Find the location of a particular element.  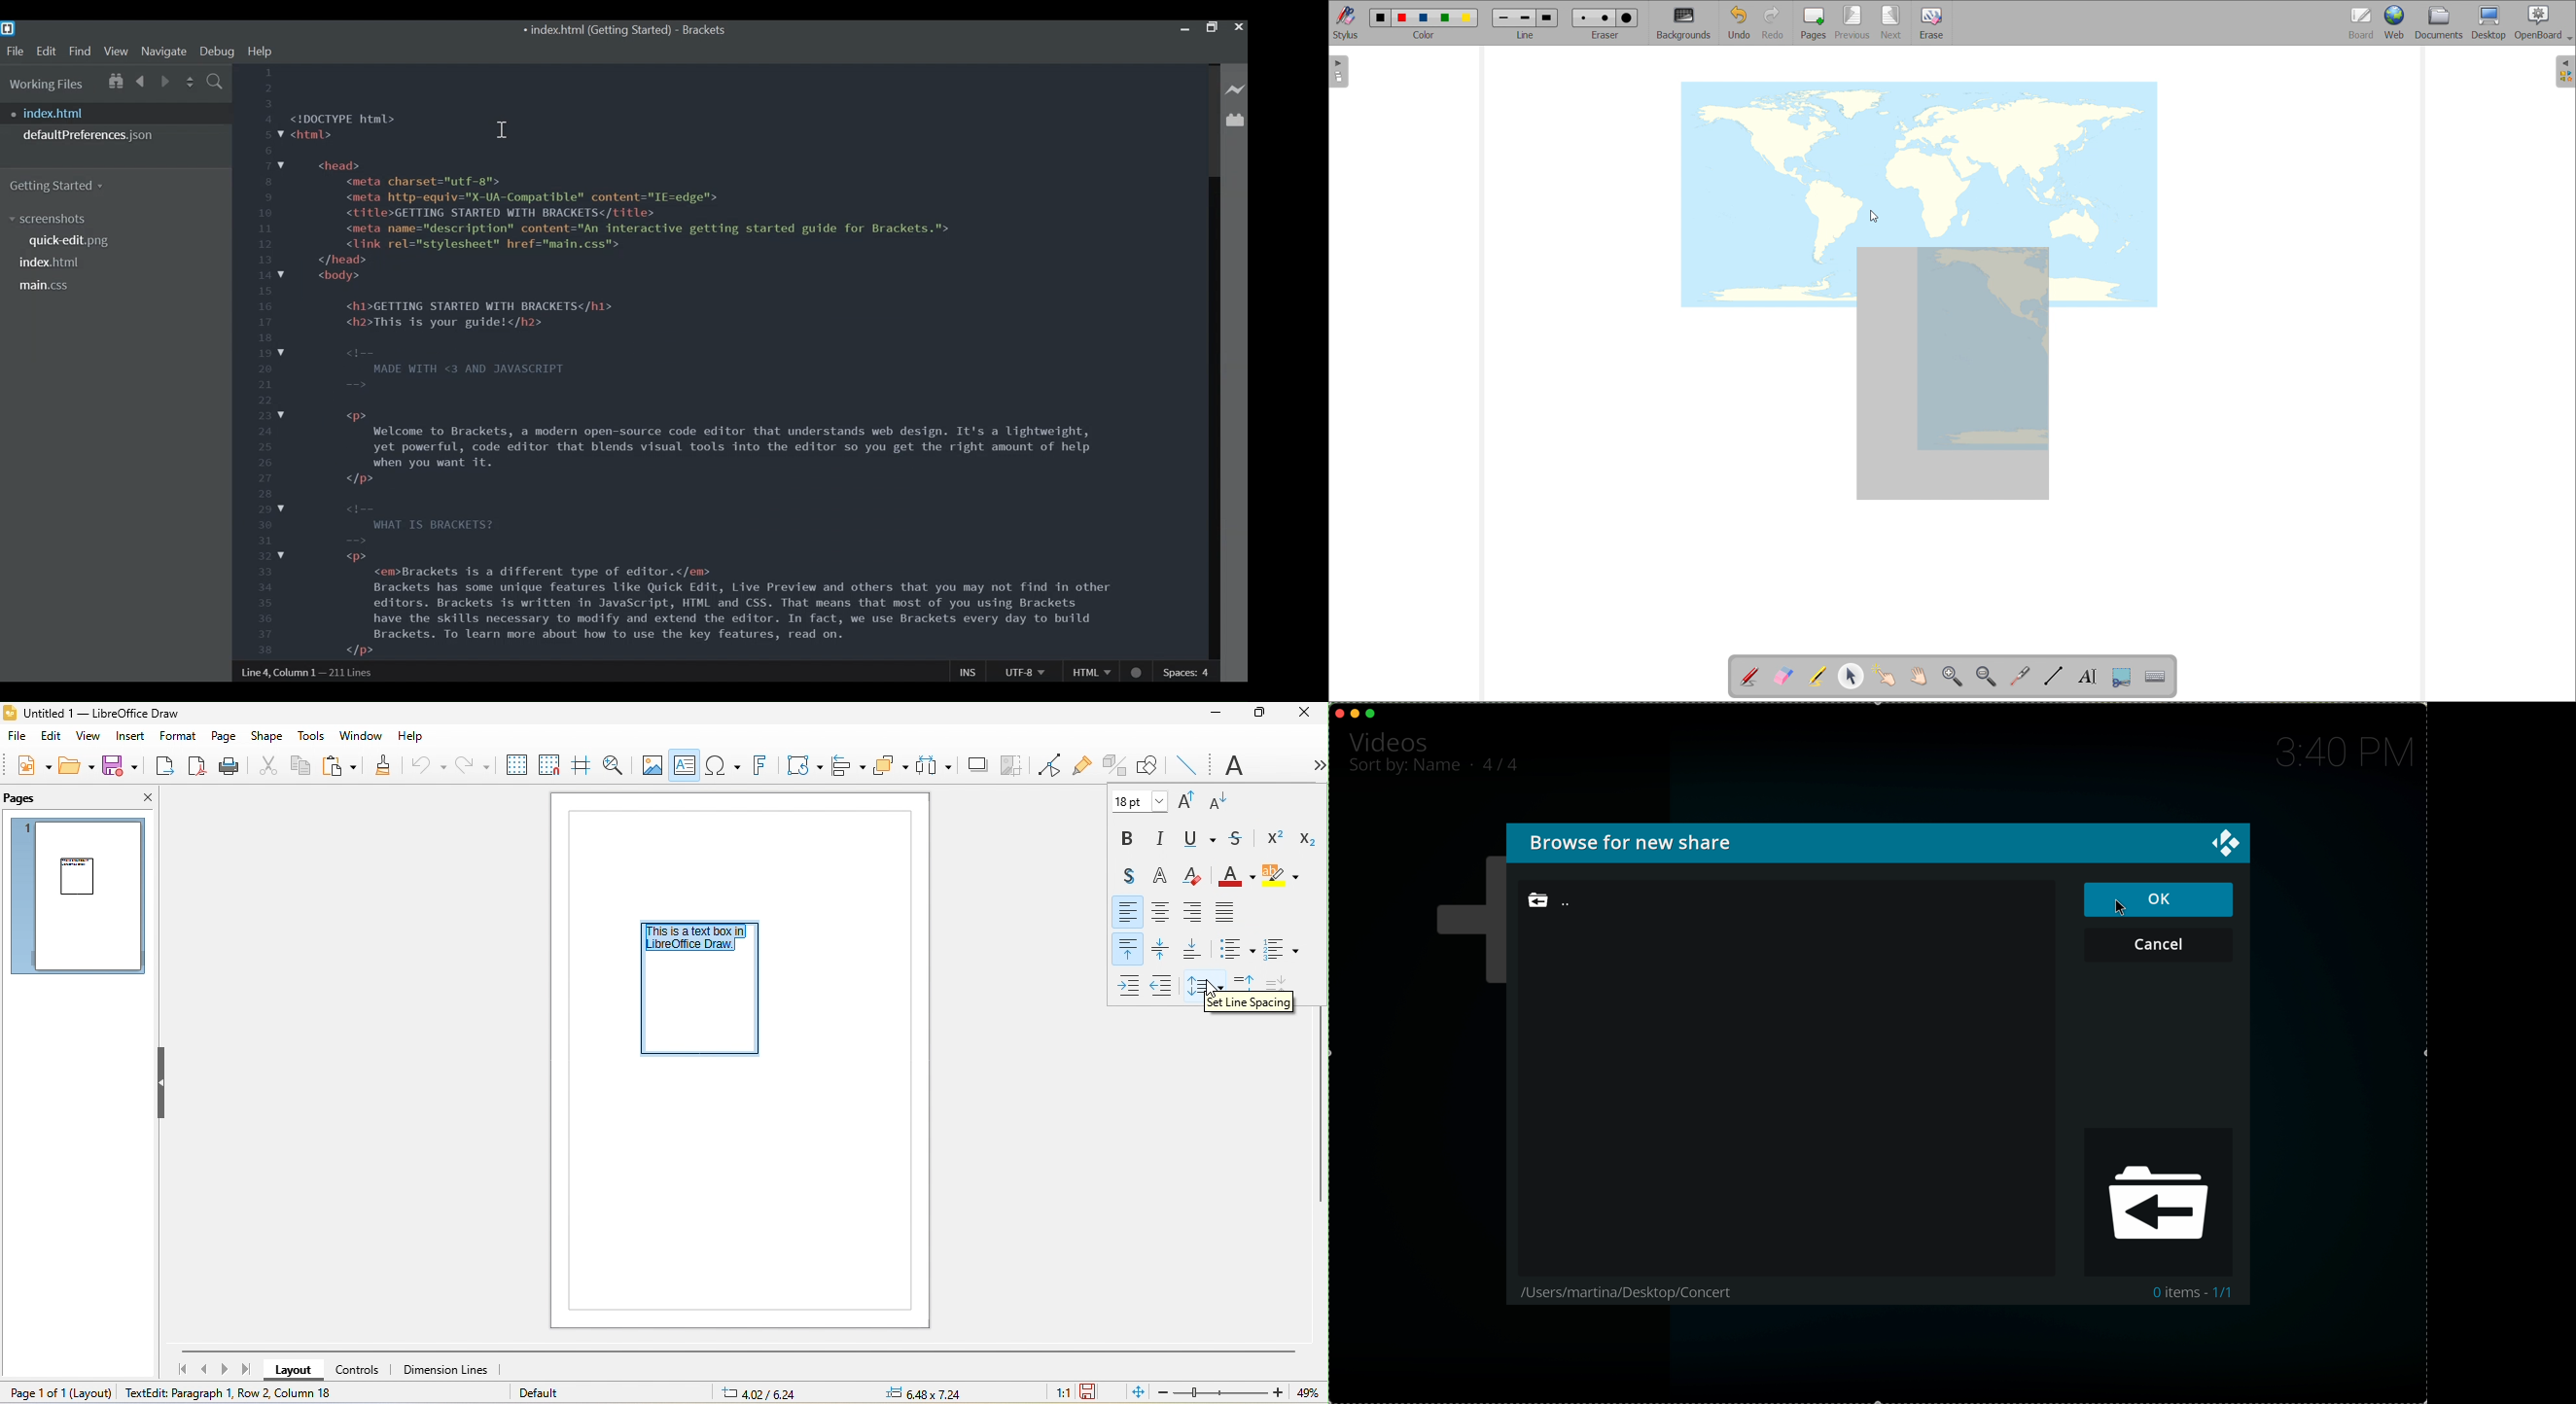

close is located at coordinates (2223, 844).